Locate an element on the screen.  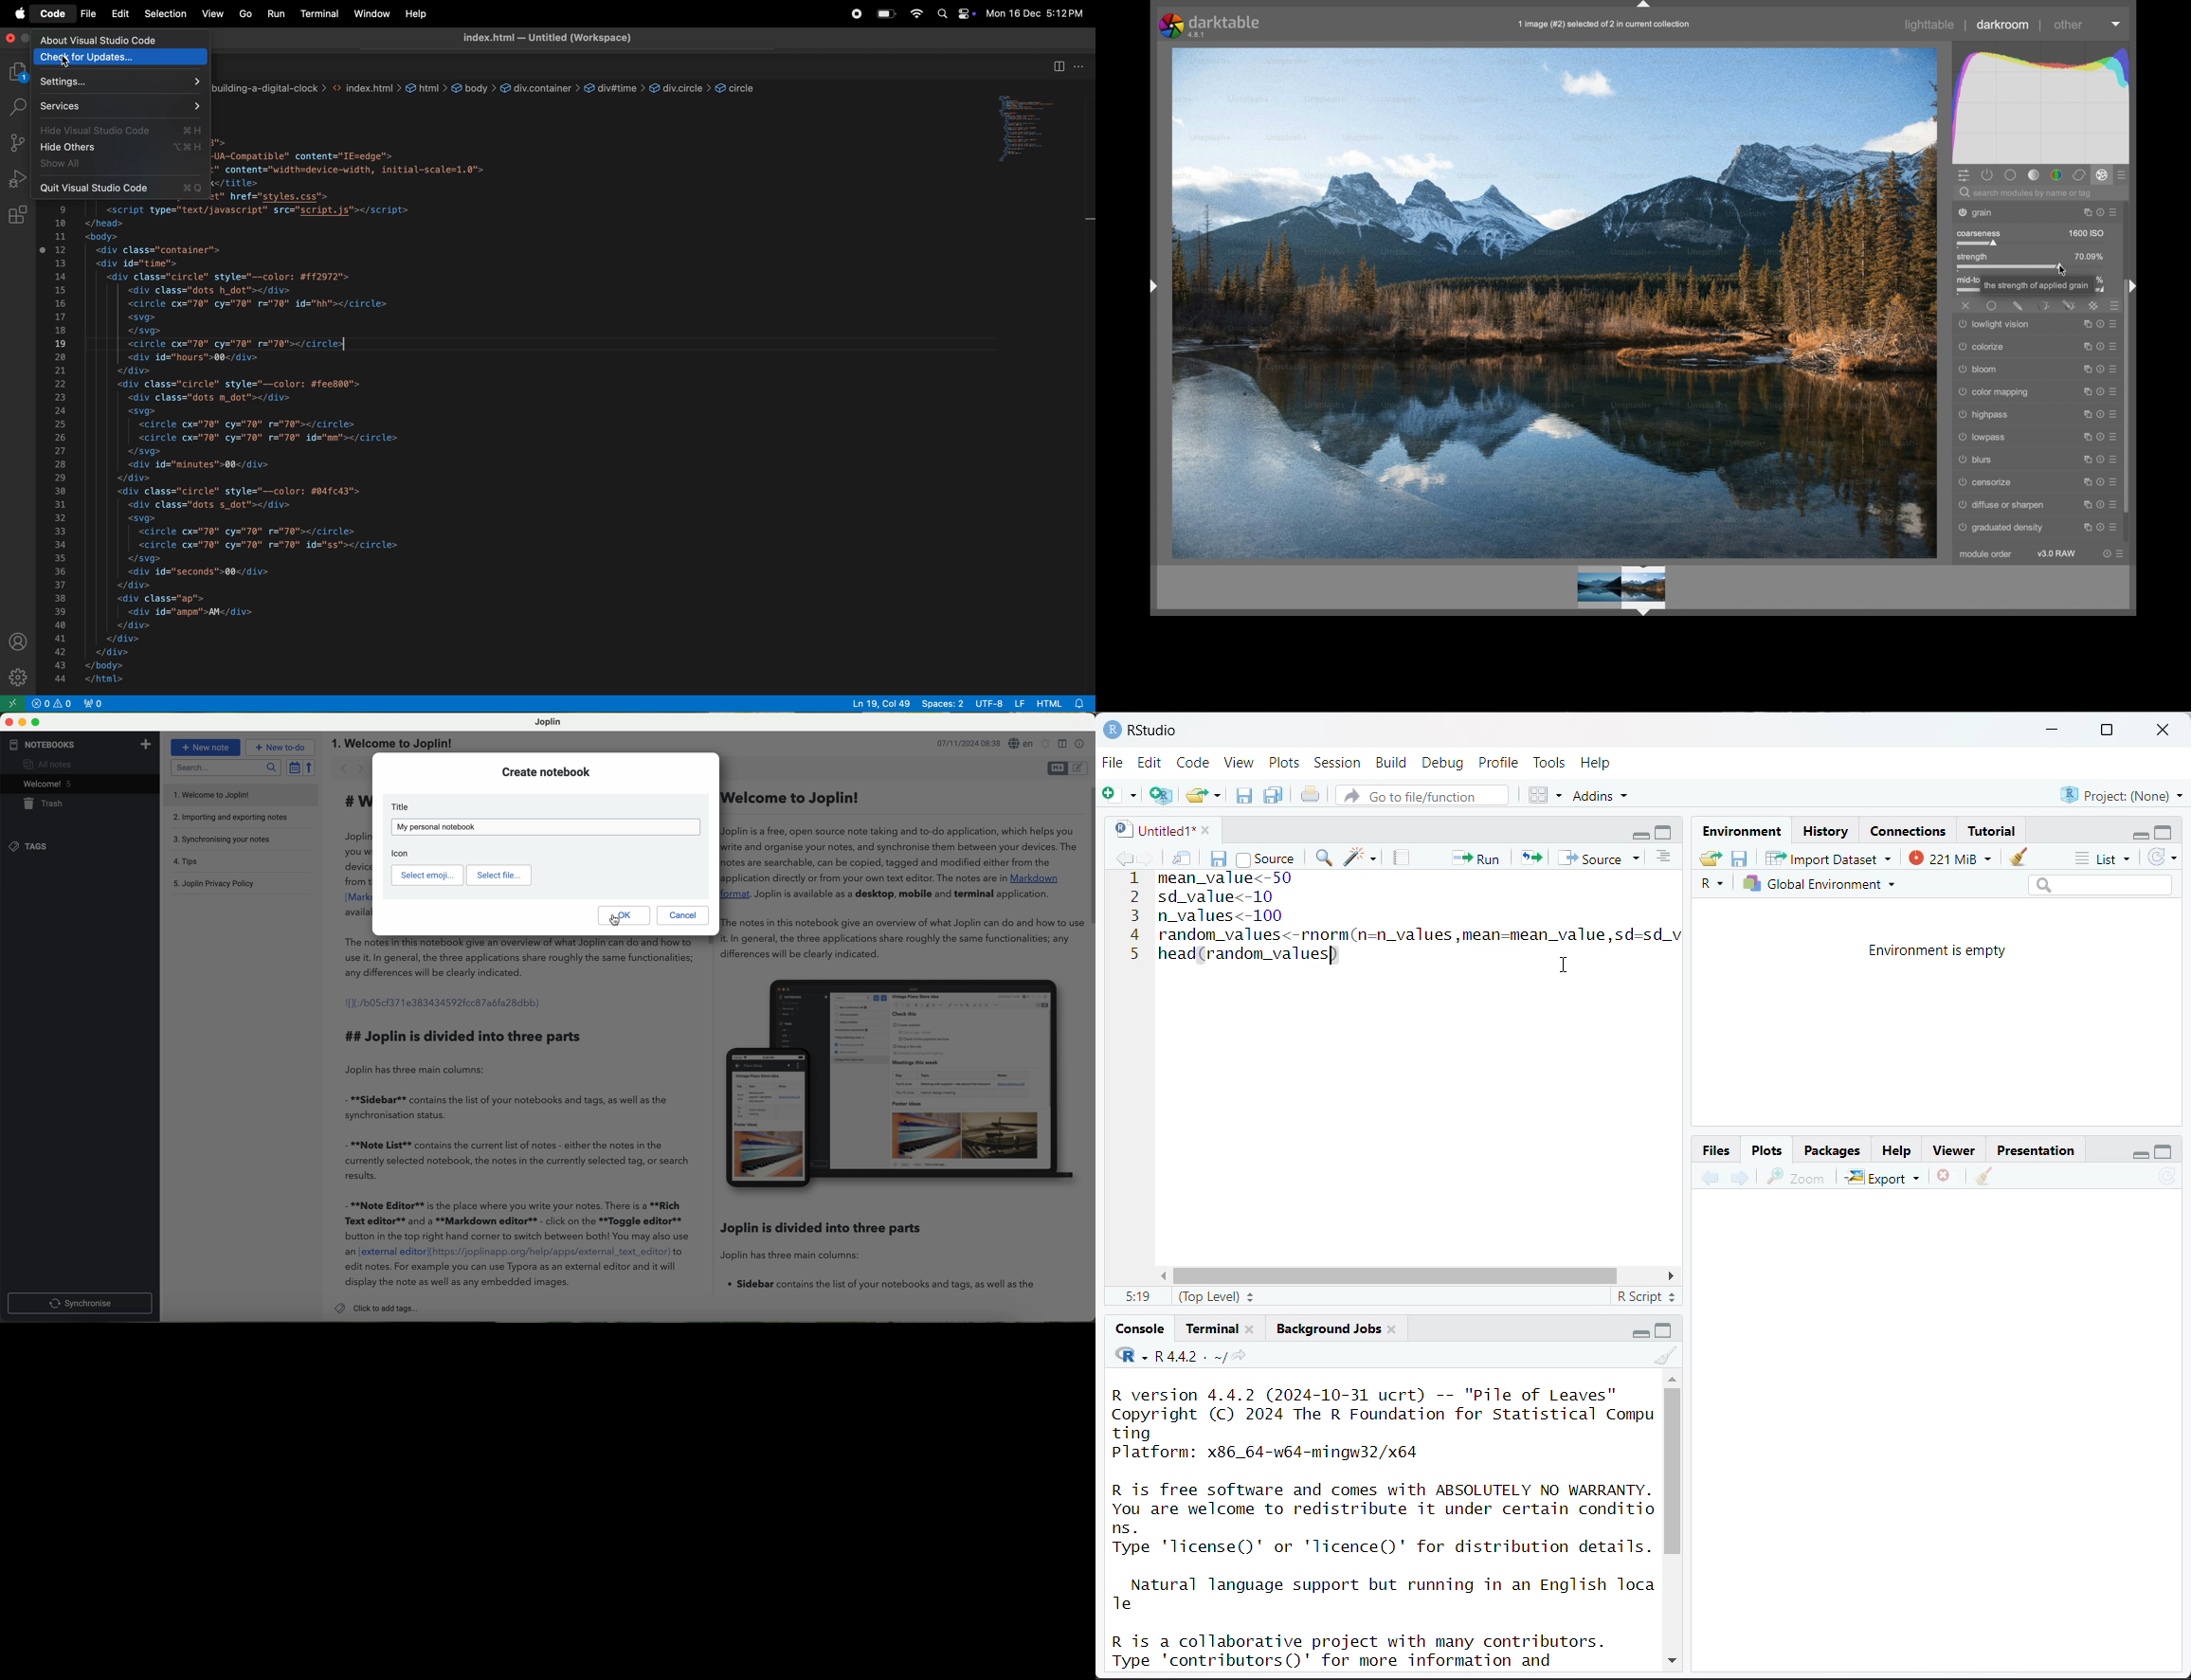
maximize is located at coordinates (2106, 731).